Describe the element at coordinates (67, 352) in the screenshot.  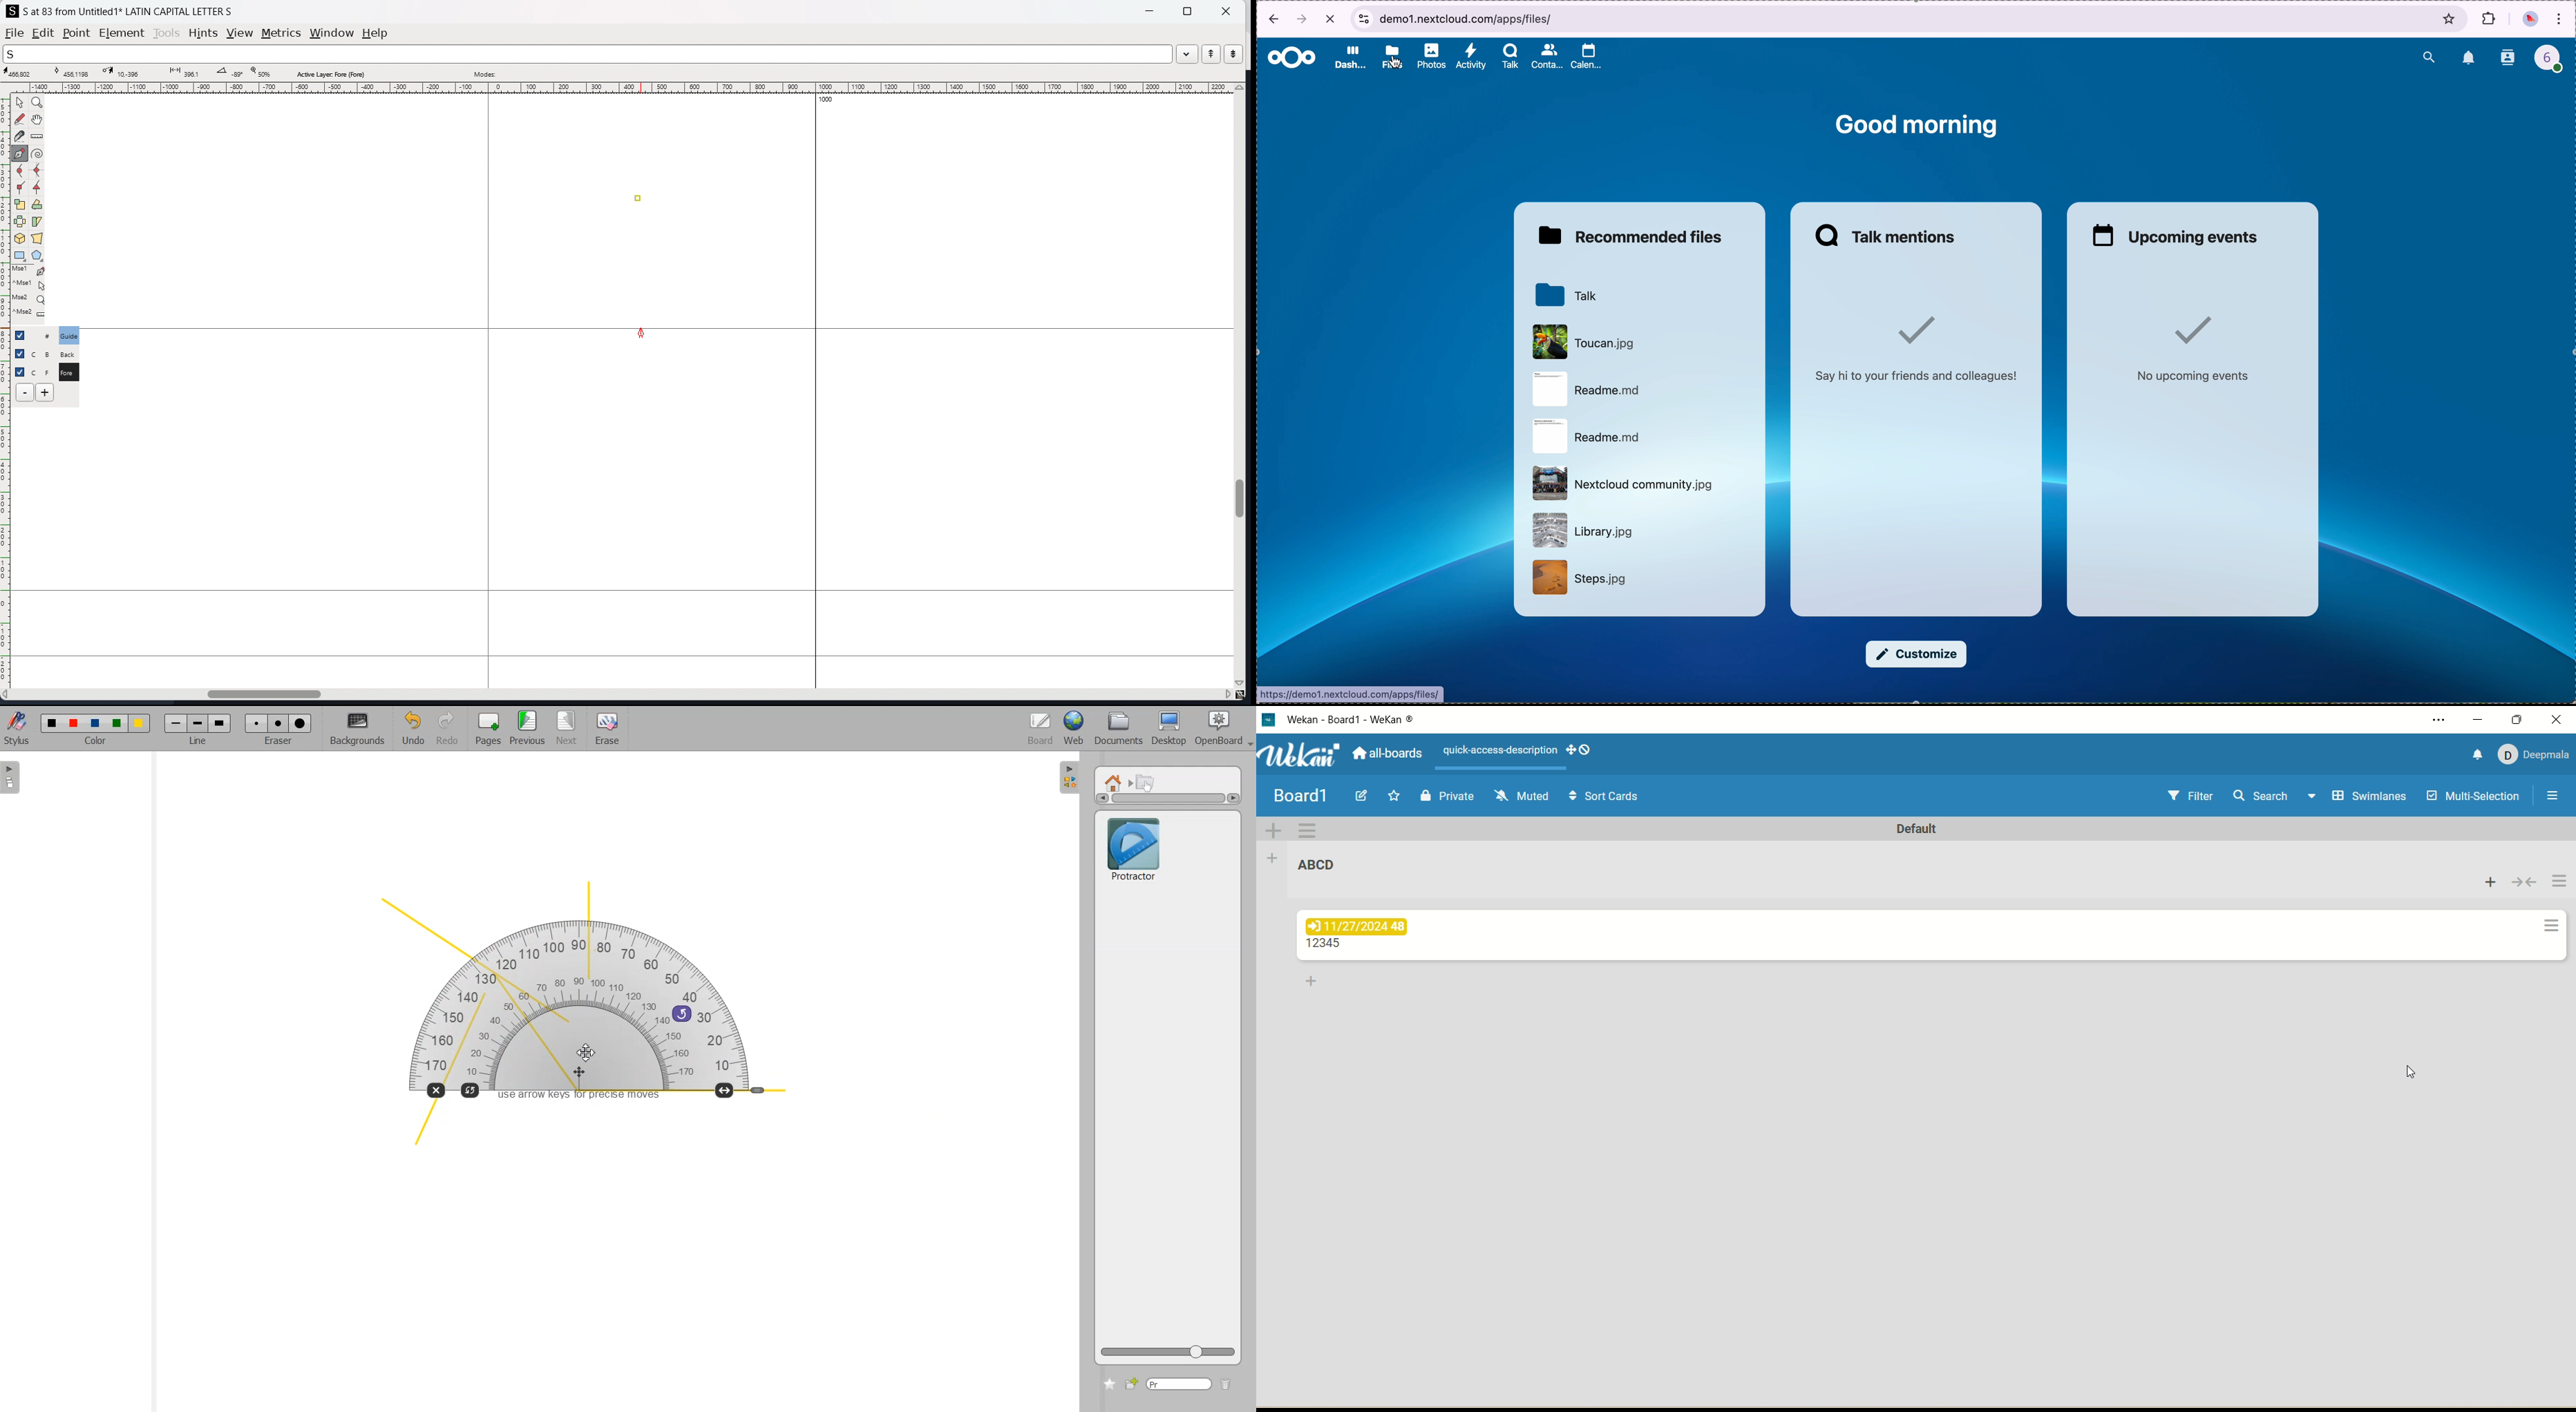
I see `C B Back` at that location.